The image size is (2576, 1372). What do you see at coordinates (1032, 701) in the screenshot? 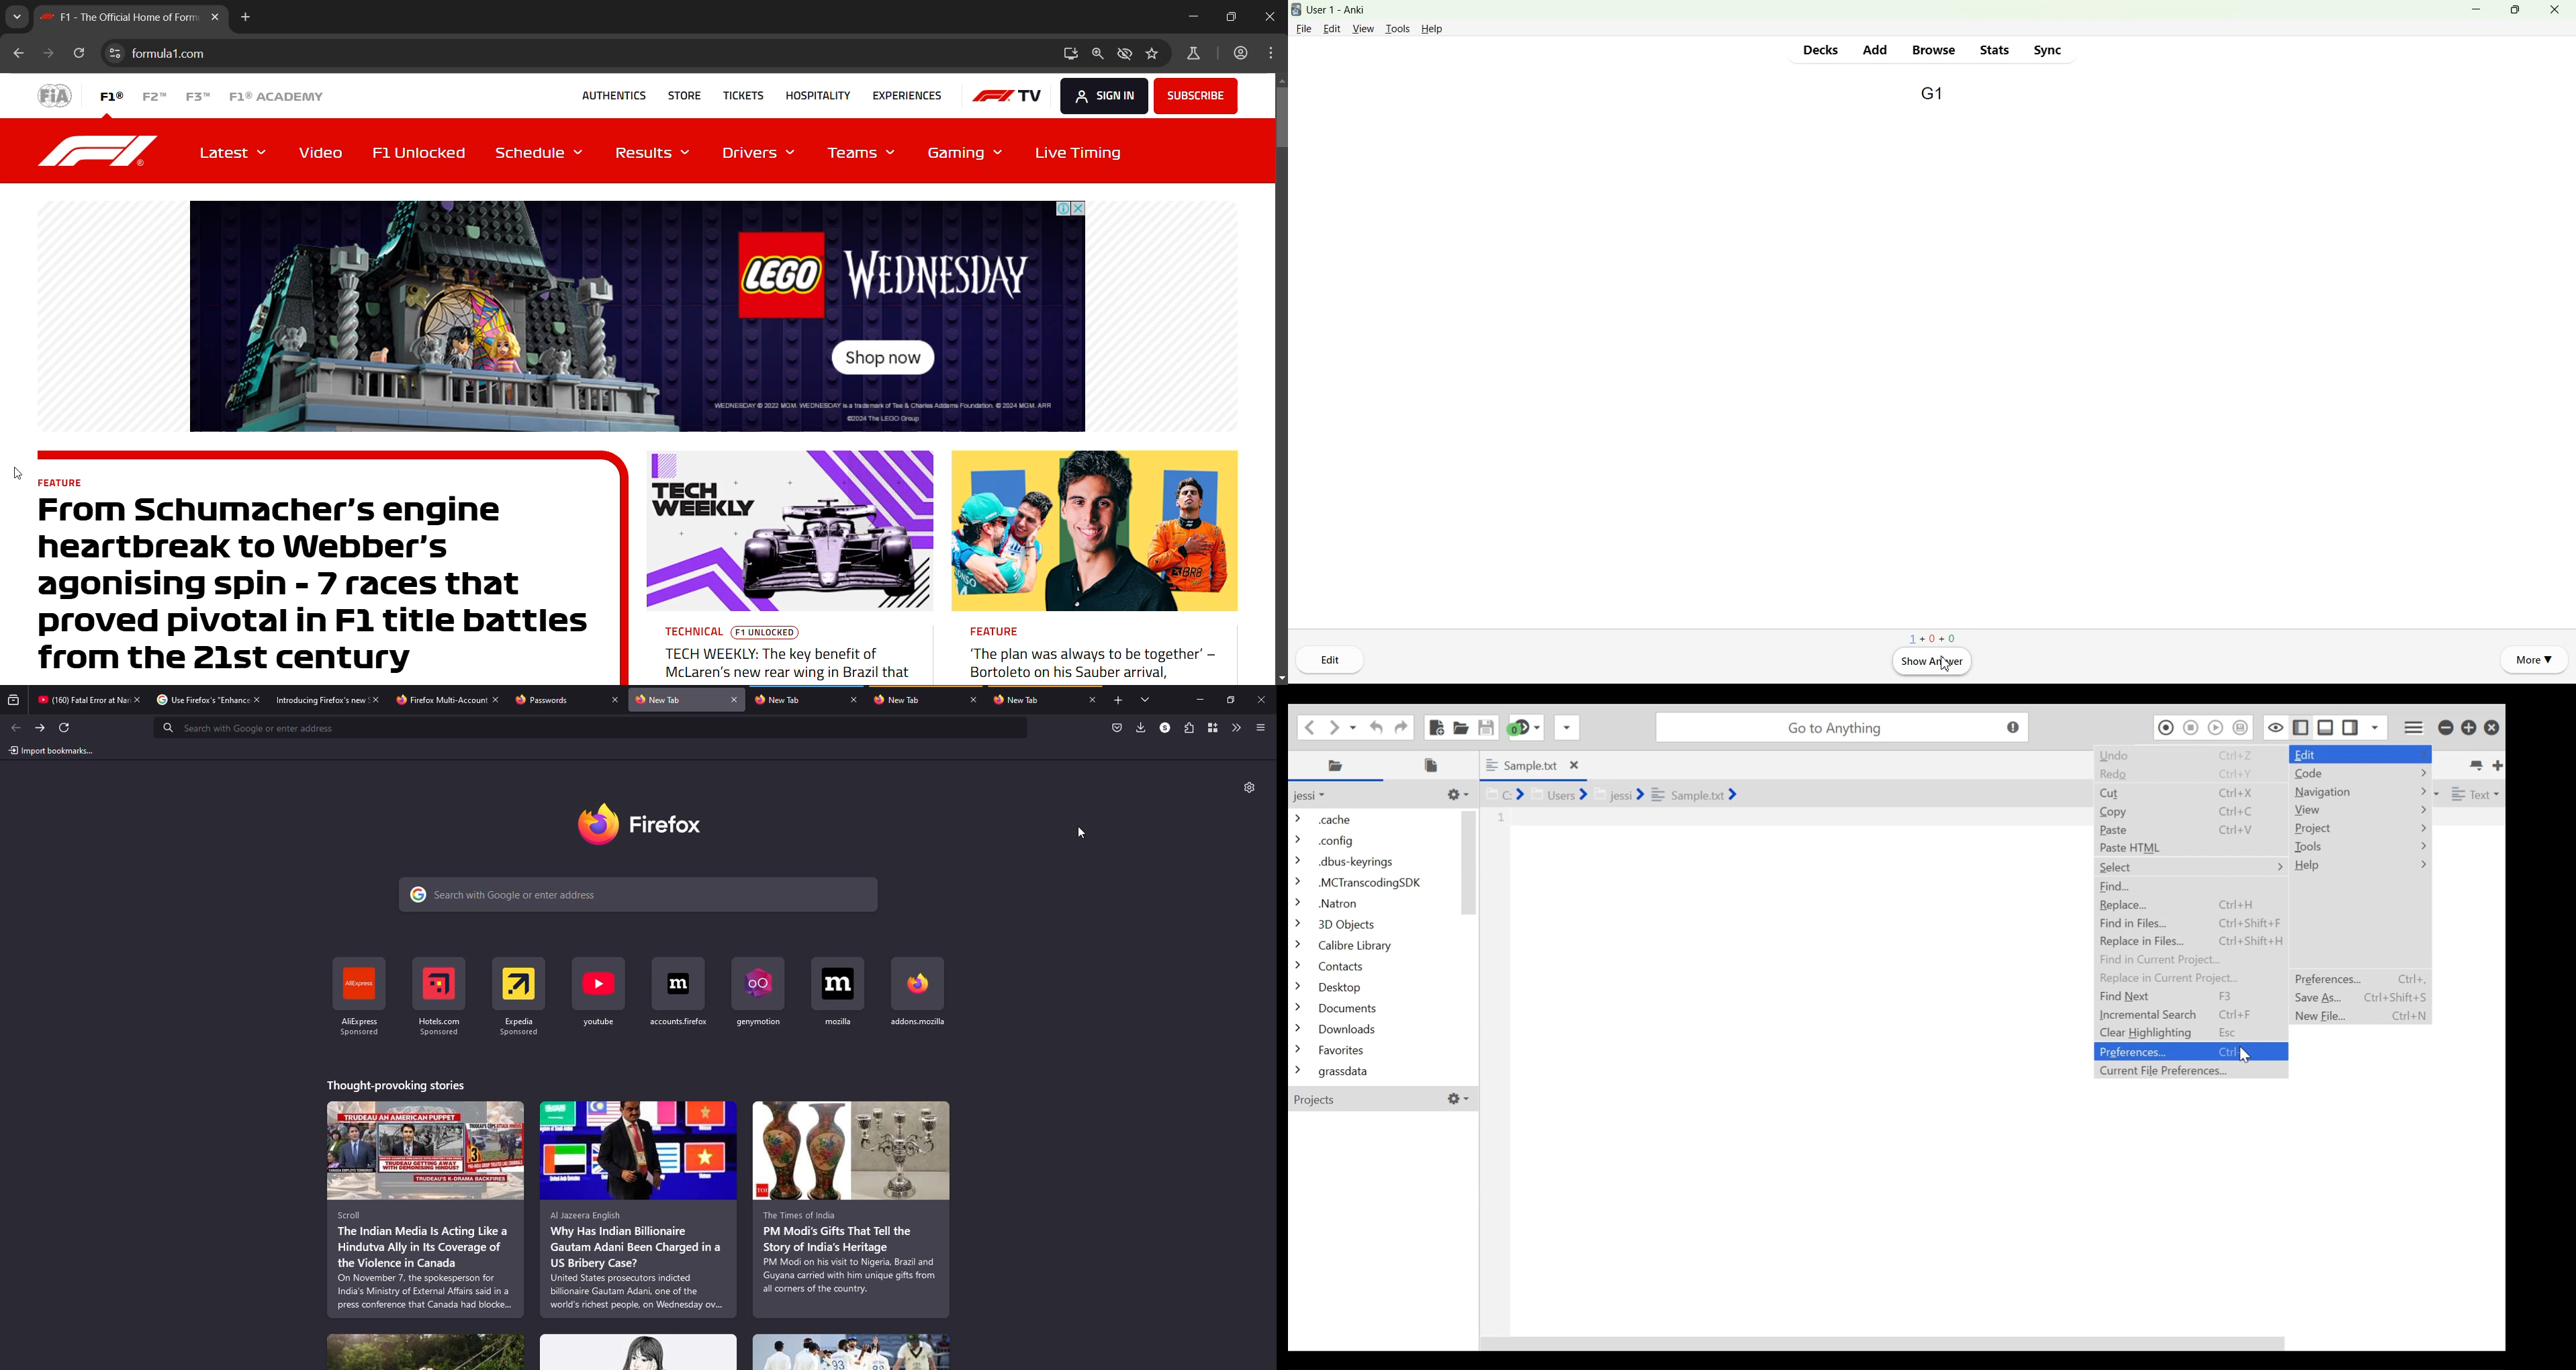
I see `tab` at bounding box center [1032, 701].